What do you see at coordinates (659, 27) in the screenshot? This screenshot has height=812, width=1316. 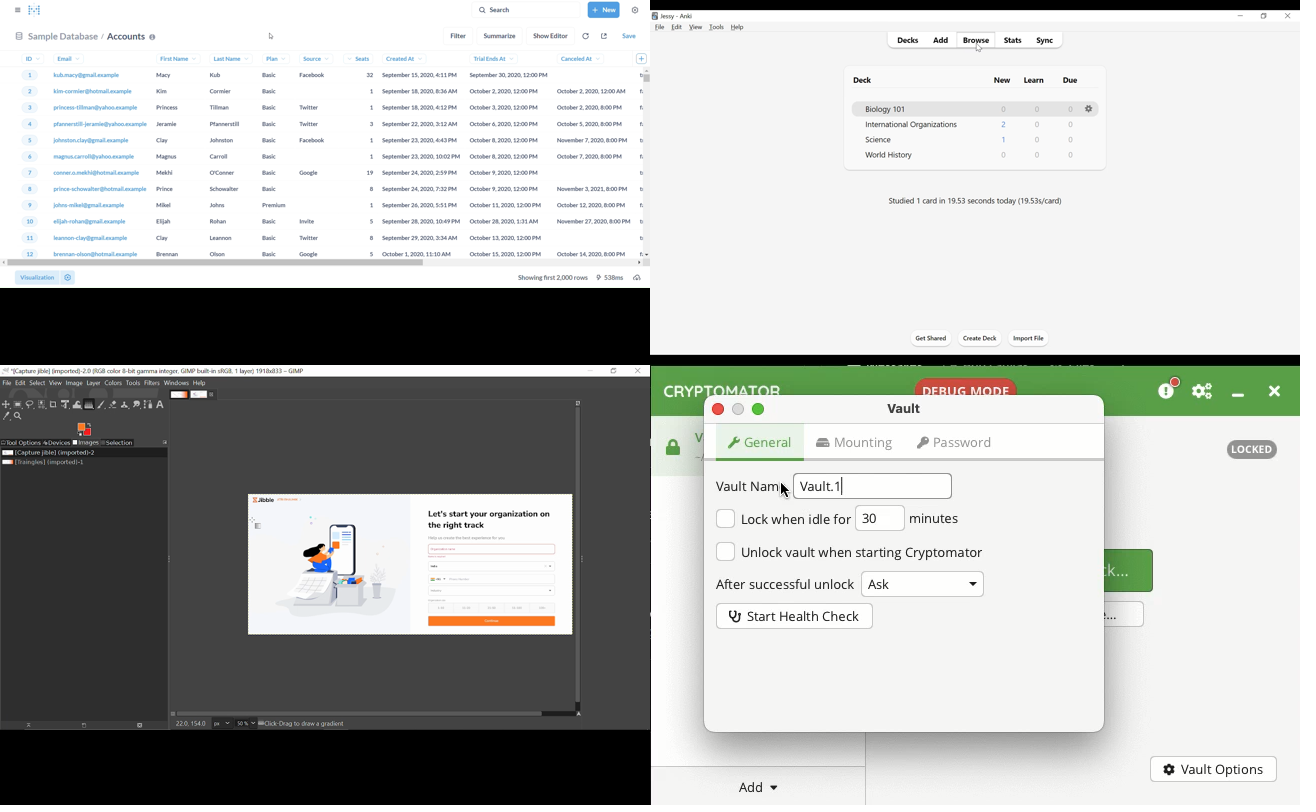 I see `File` at bounding box center [659, 27].